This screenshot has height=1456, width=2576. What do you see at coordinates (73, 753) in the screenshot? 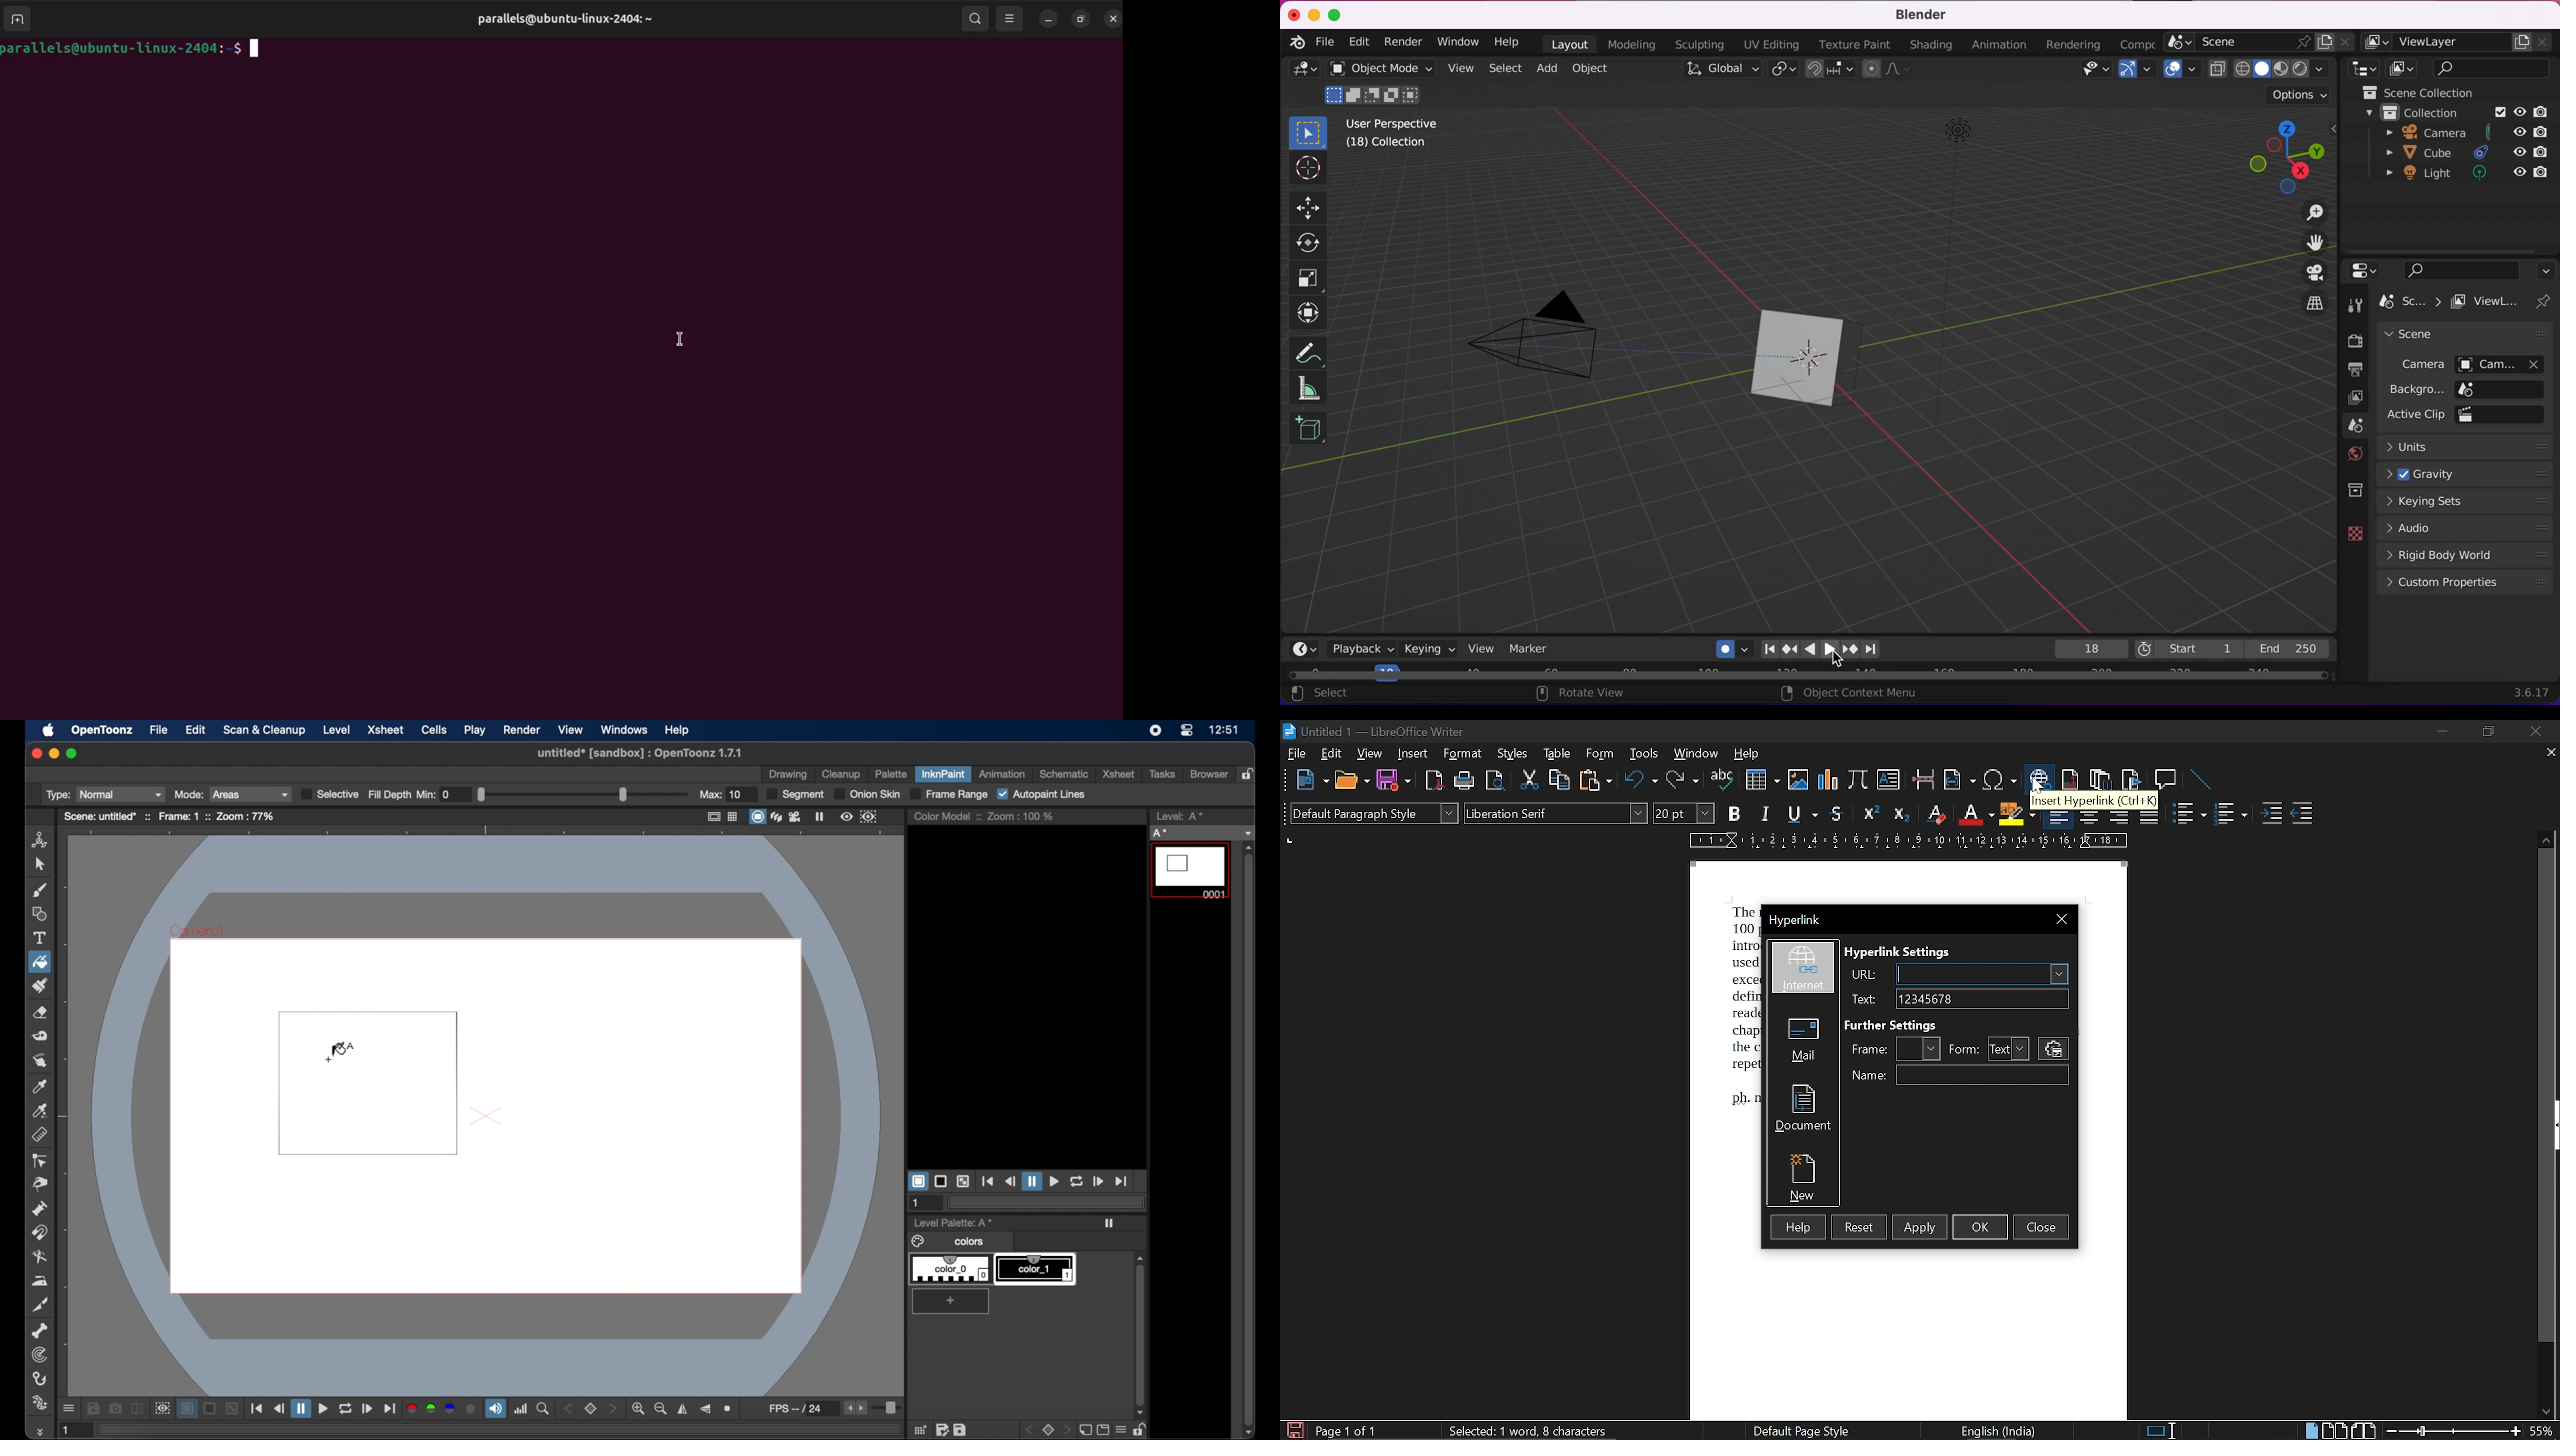
I see `maximize` at bounding box center [73, 753].